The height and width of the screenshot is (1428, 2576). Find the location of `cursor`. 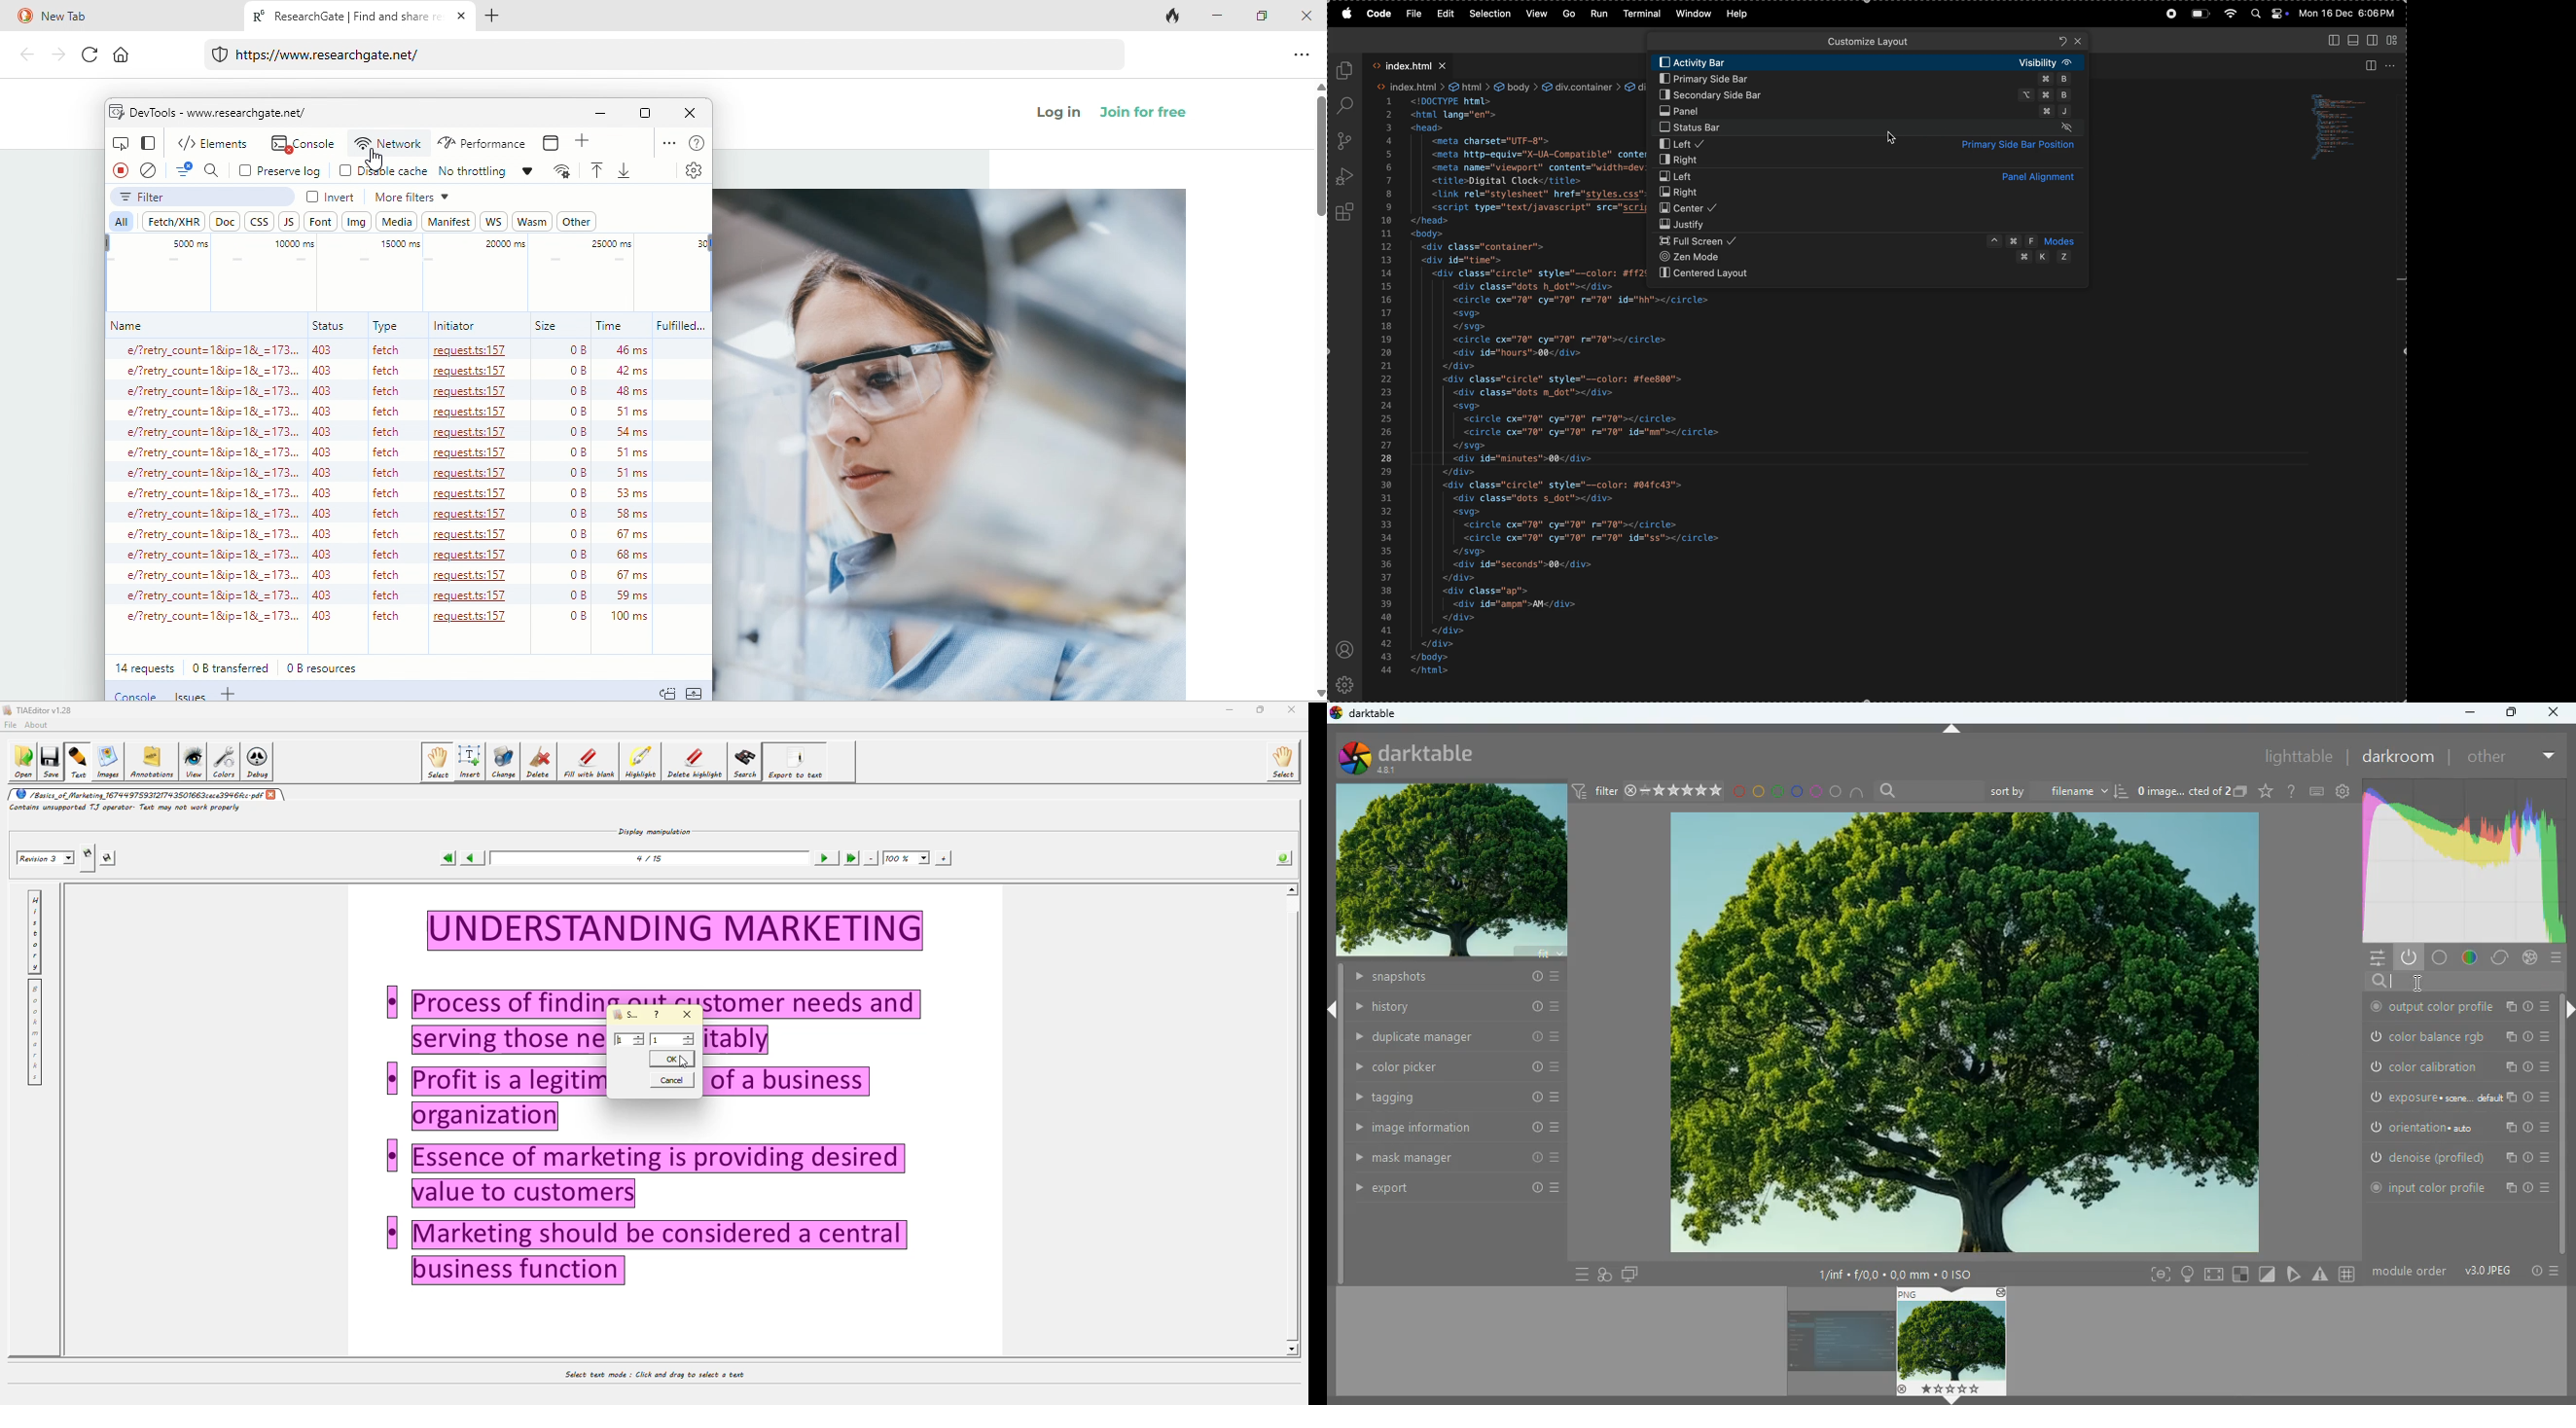

cursor is located at coordinates (2417, 983).